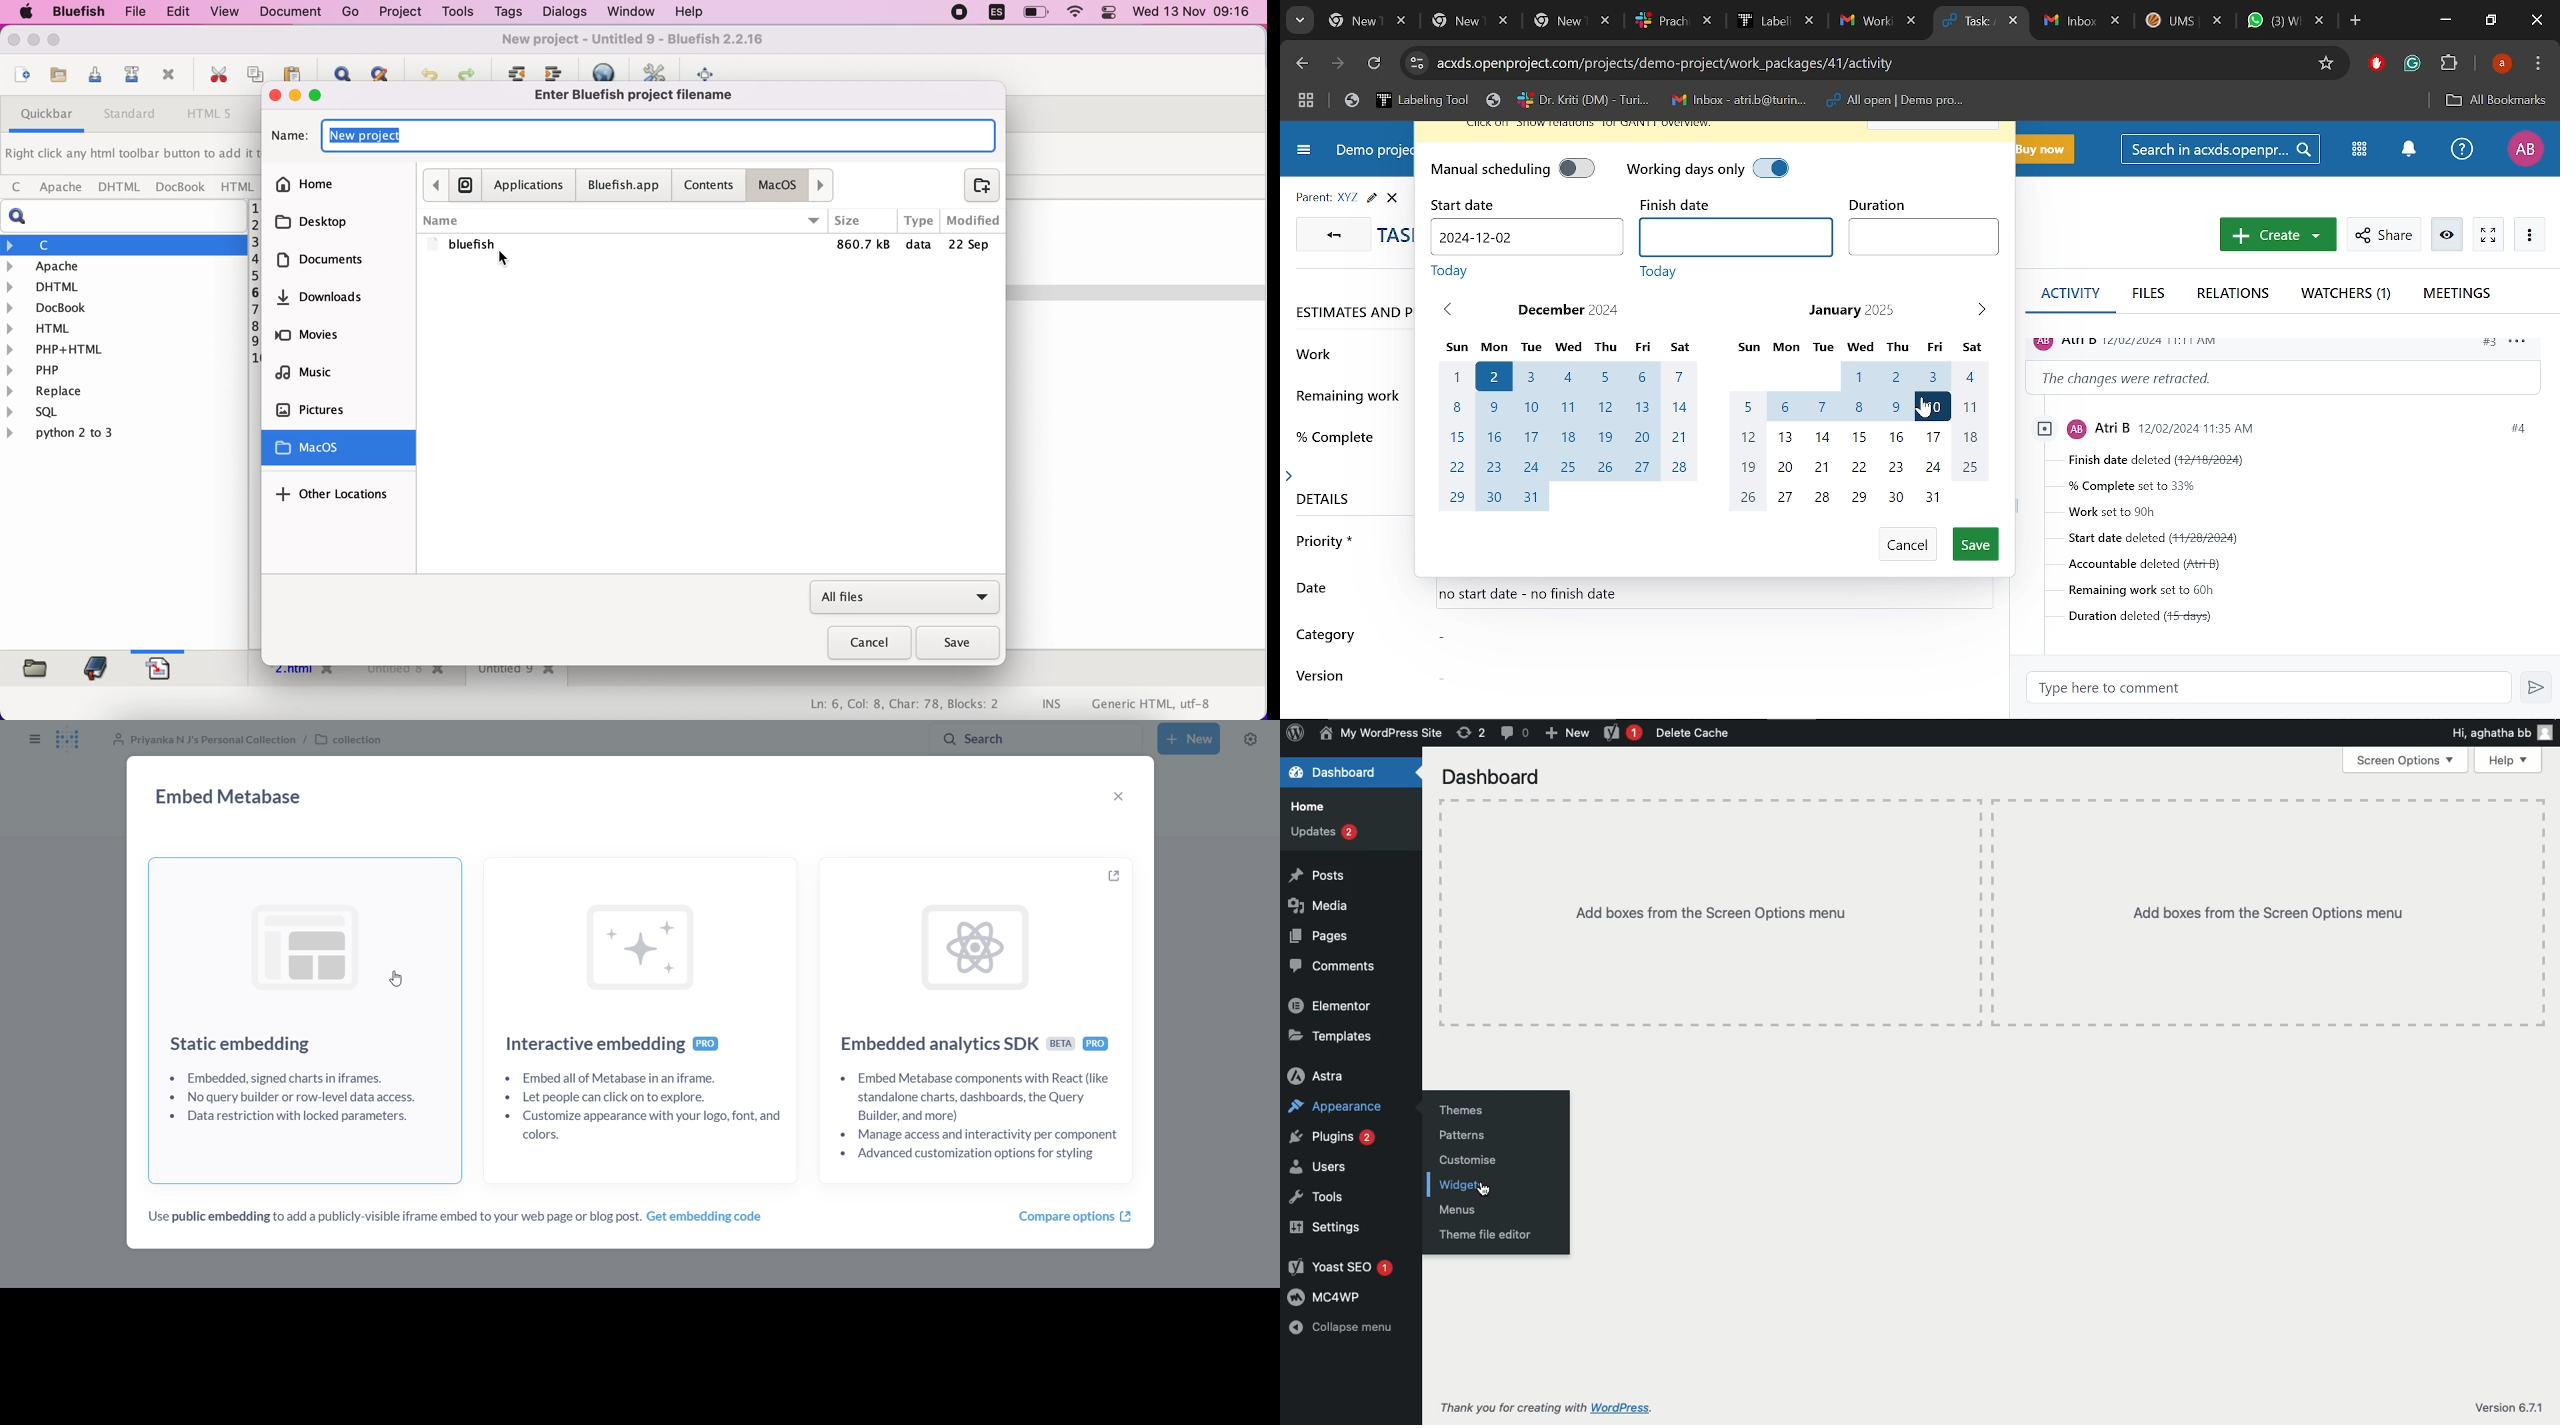  Describe the element at coordinates (257, 70) in the screenshot. I see `copy` at that location.